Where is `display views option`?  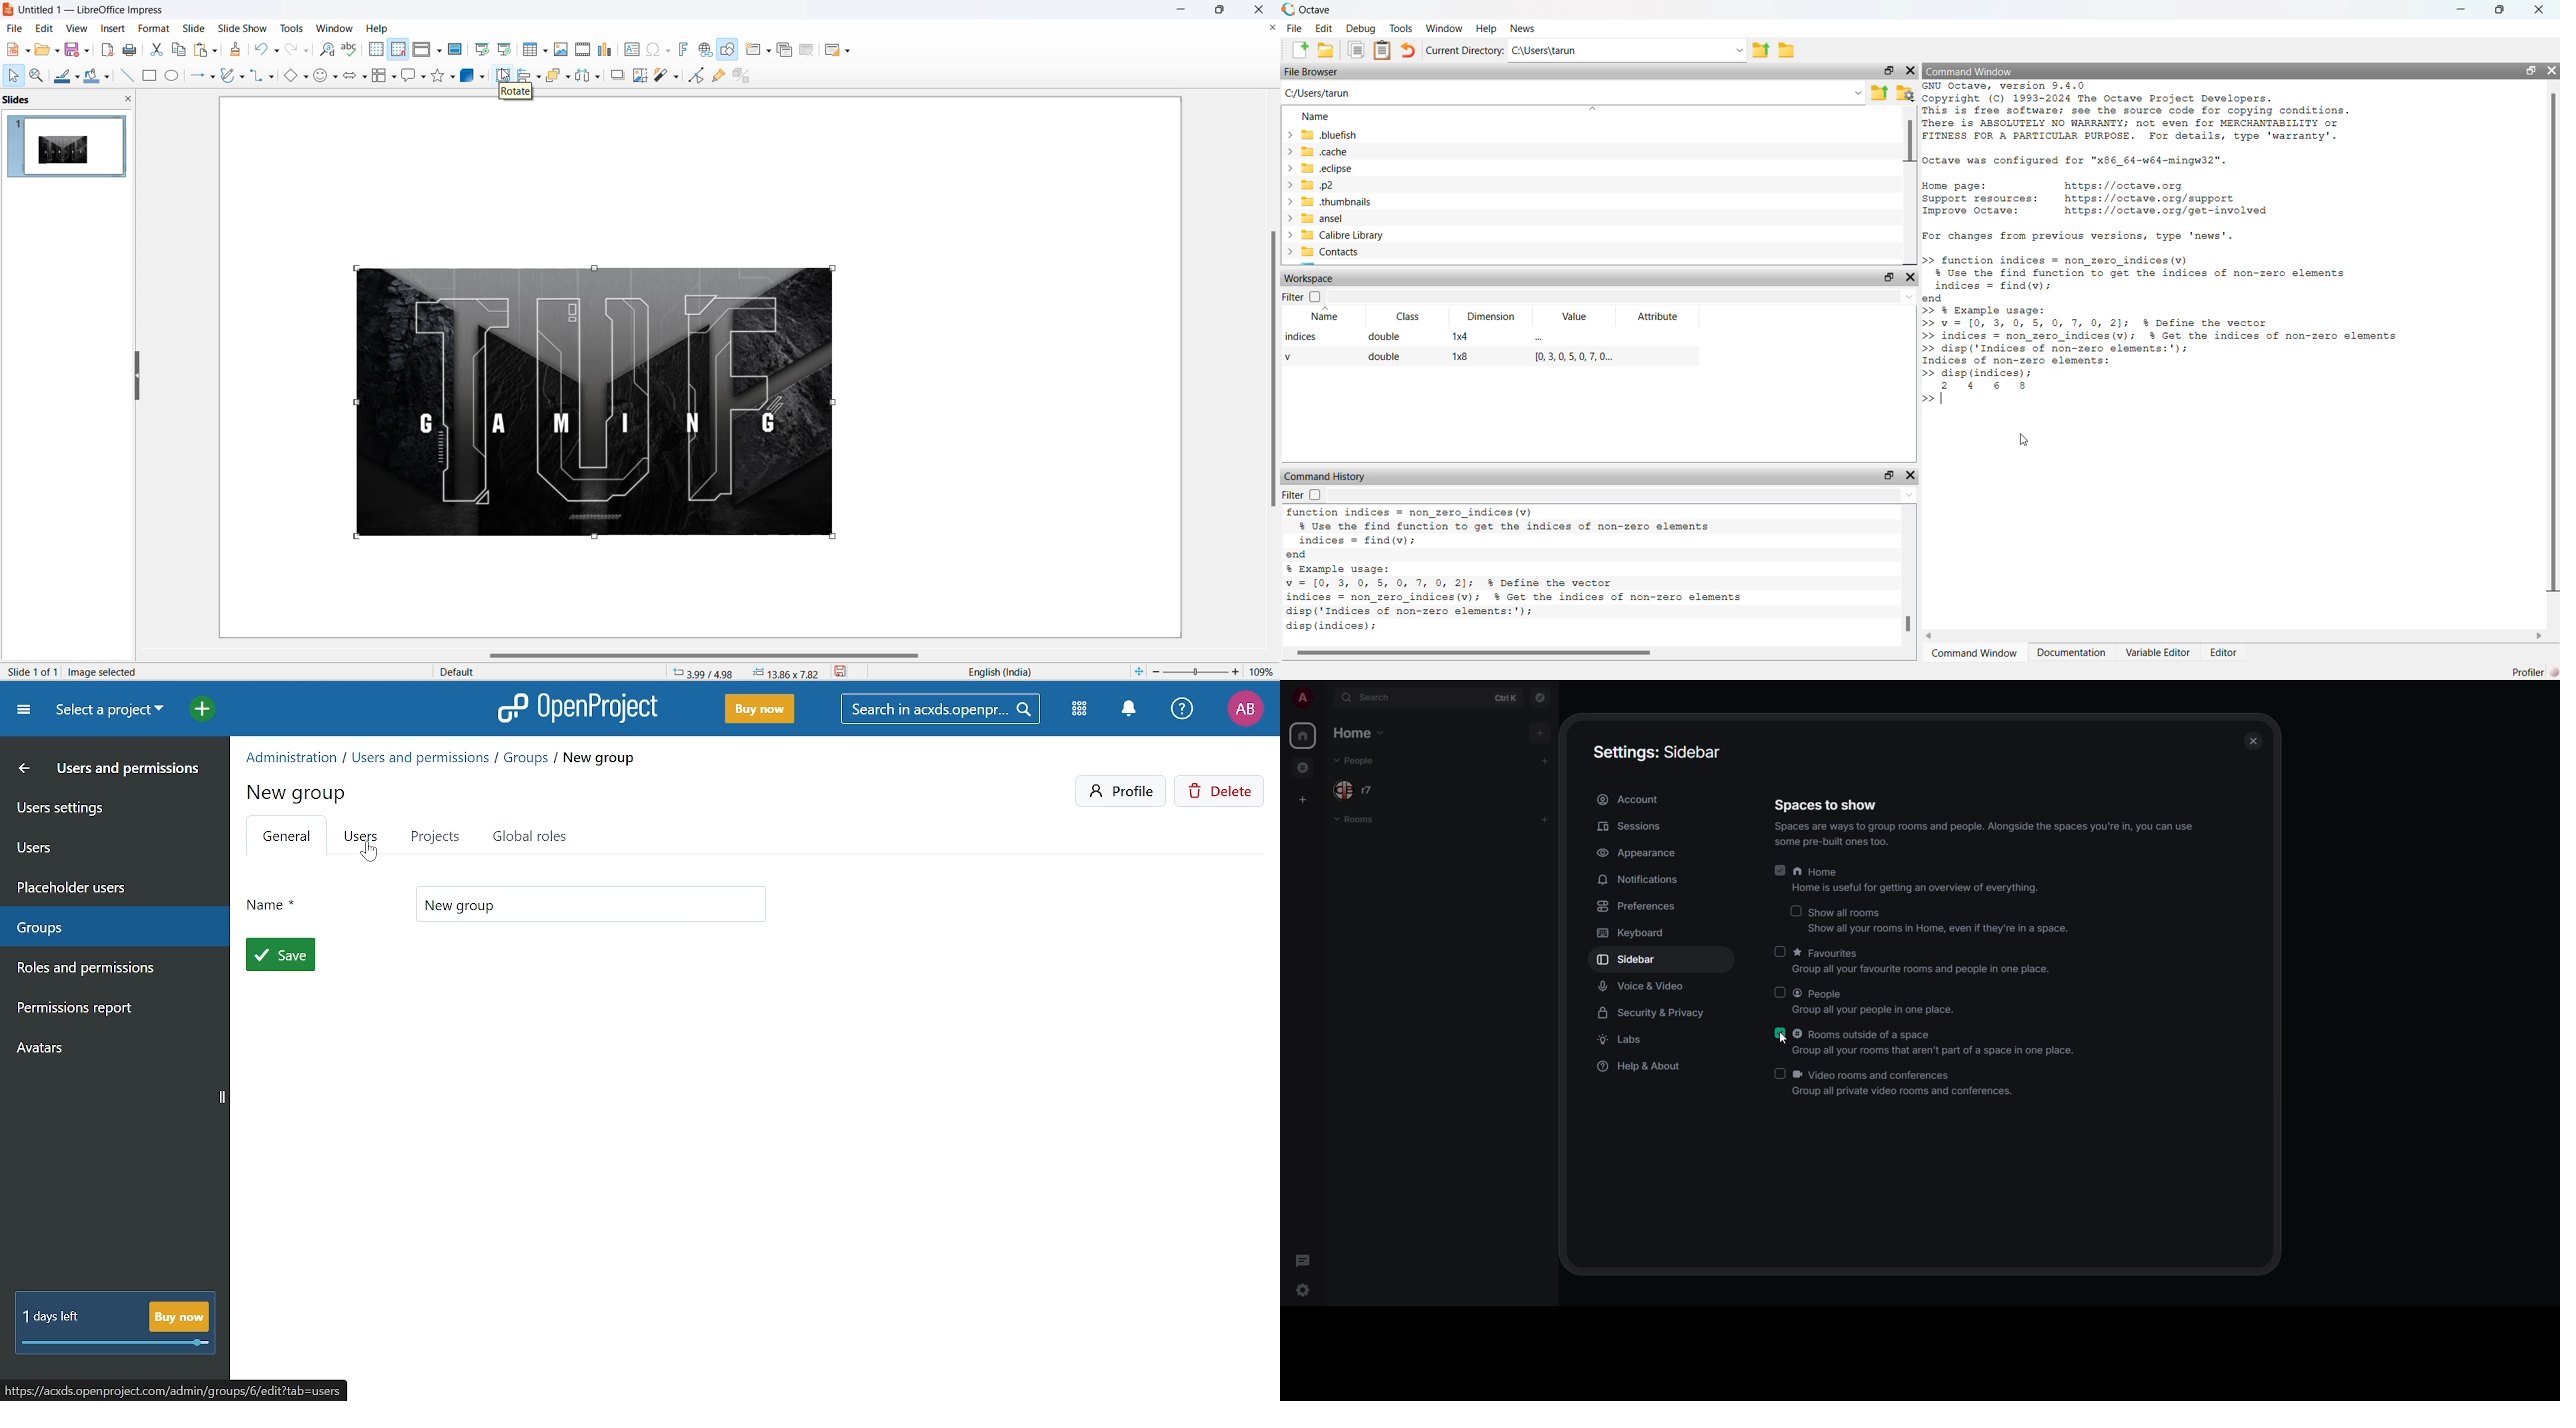
display views option is located at coordinates (439, 51).